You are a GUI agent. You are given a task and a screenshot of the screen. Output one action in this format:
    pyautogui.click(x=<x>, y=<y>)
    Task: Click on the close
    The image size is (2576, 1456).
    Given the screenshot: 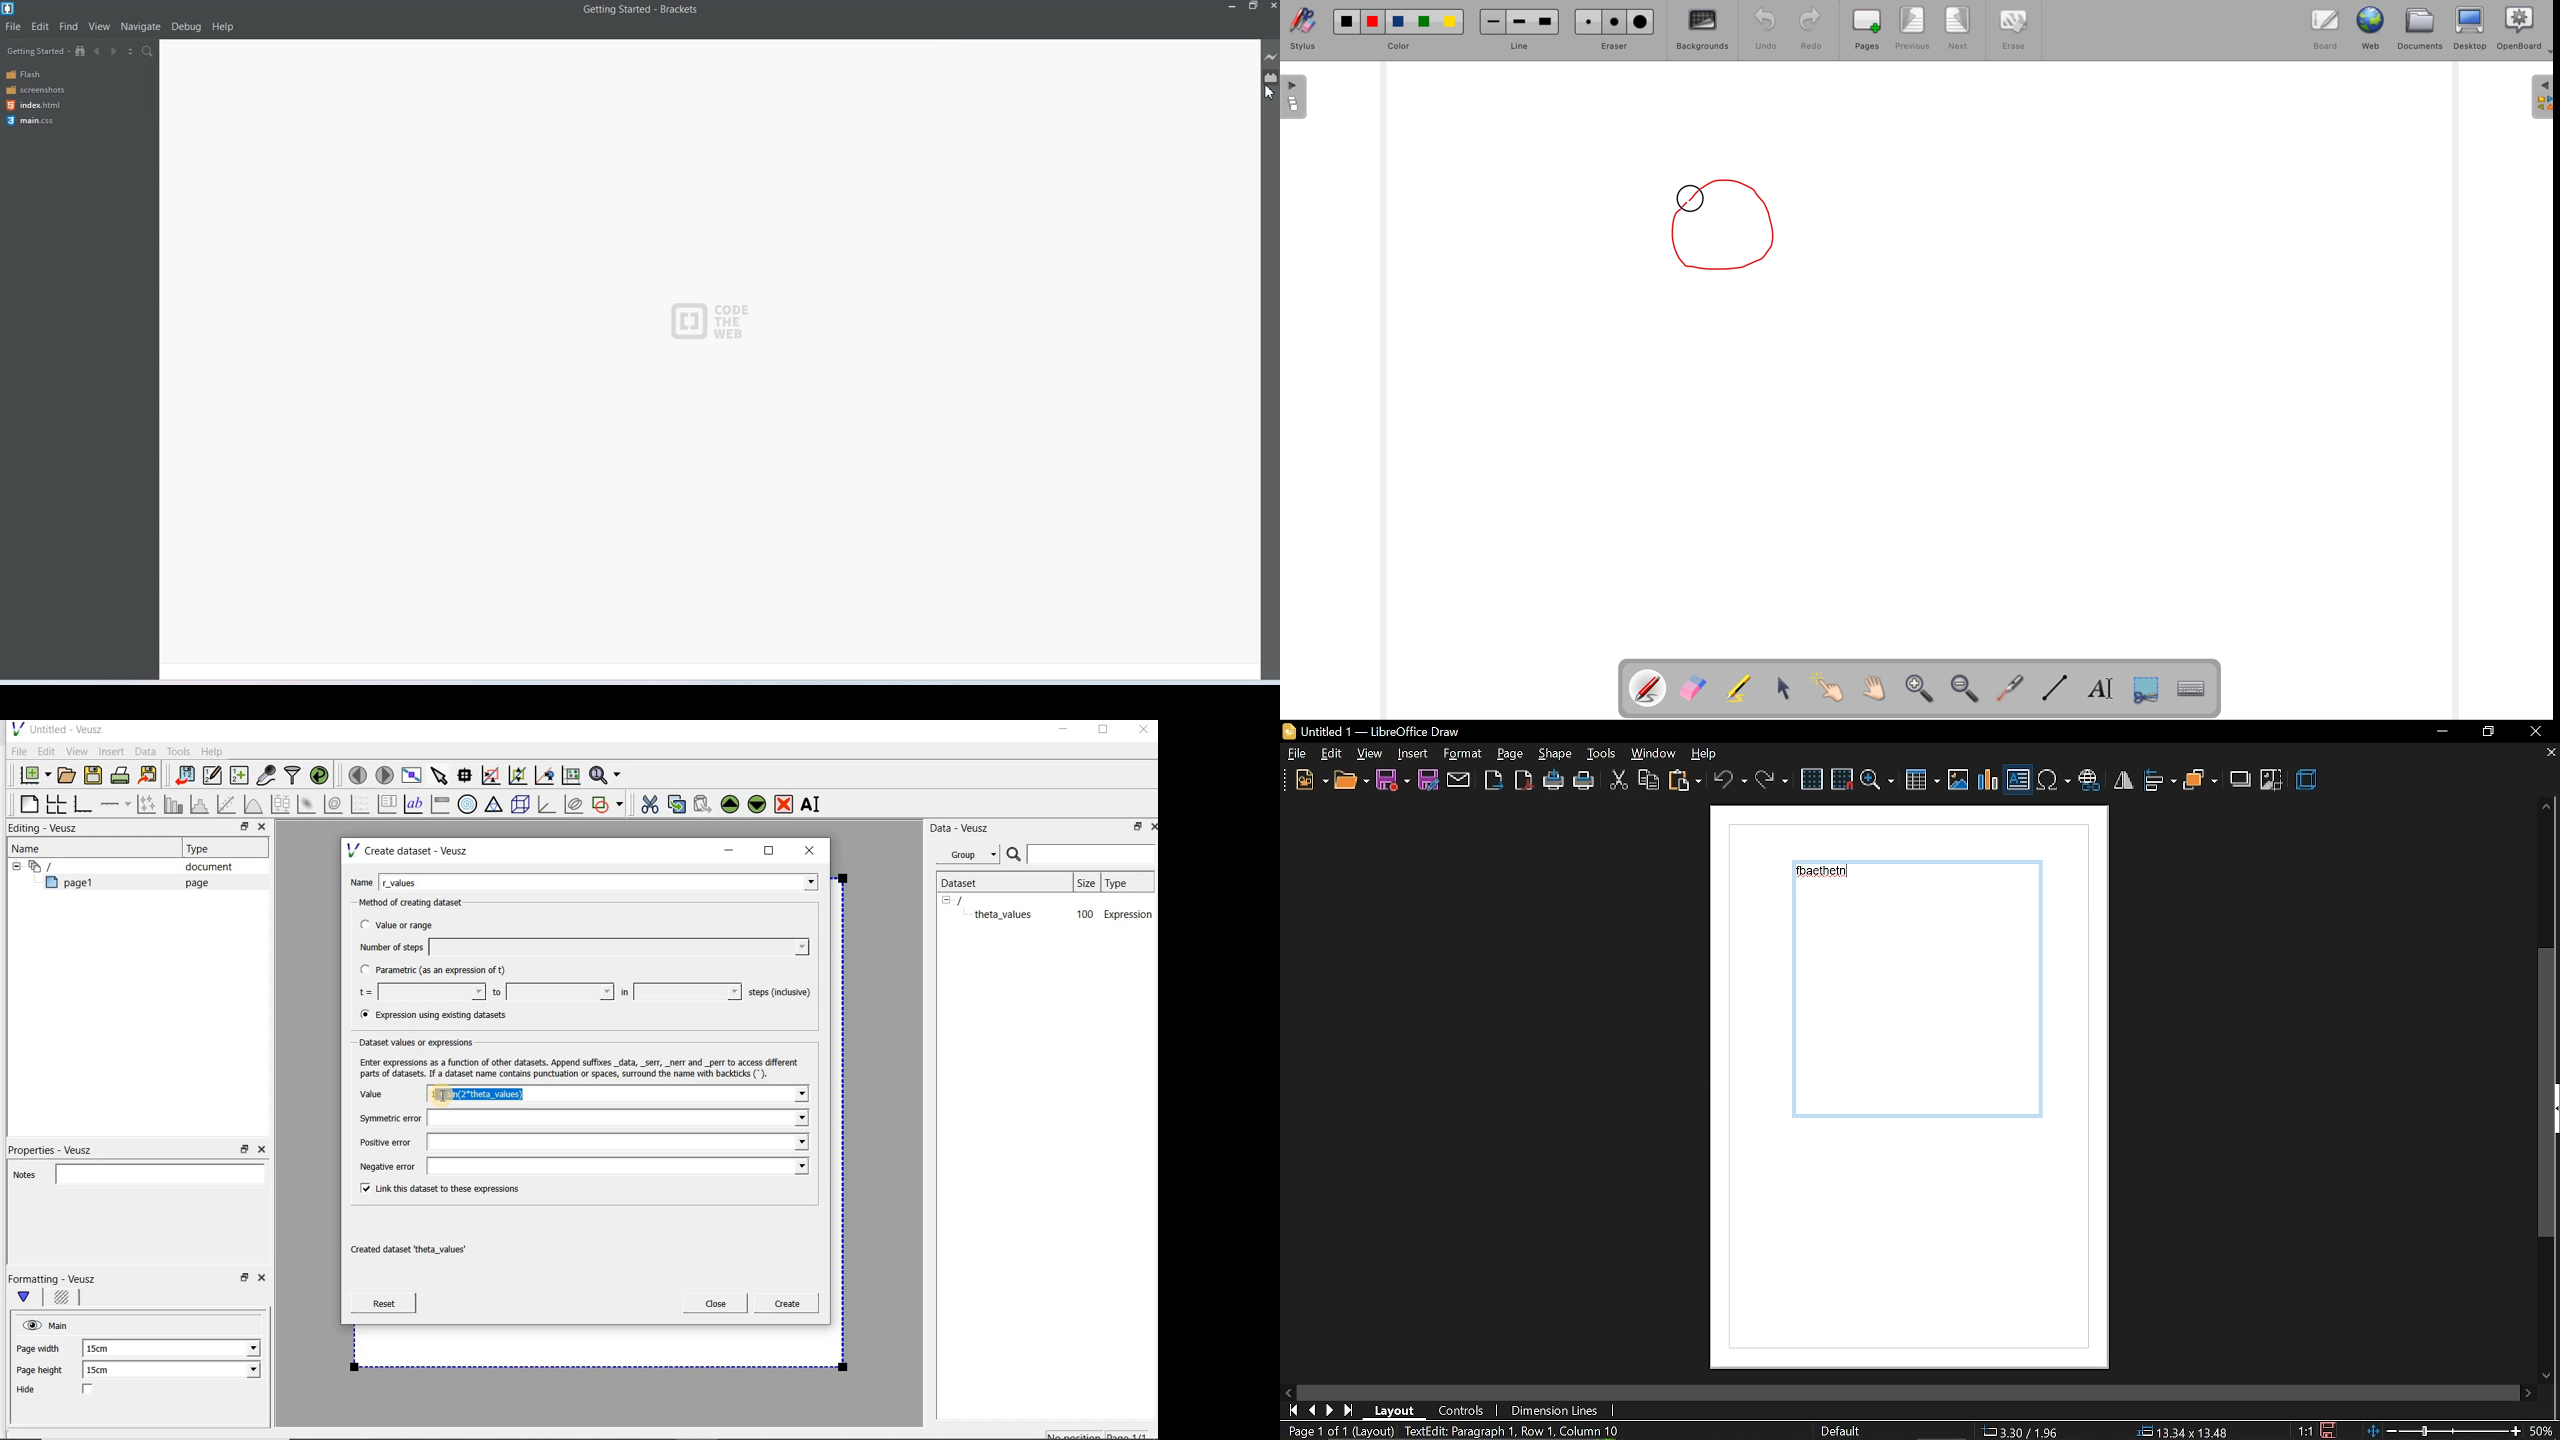 What is the action you would take?
    pyautogui.click(x=2537, y=731)
    